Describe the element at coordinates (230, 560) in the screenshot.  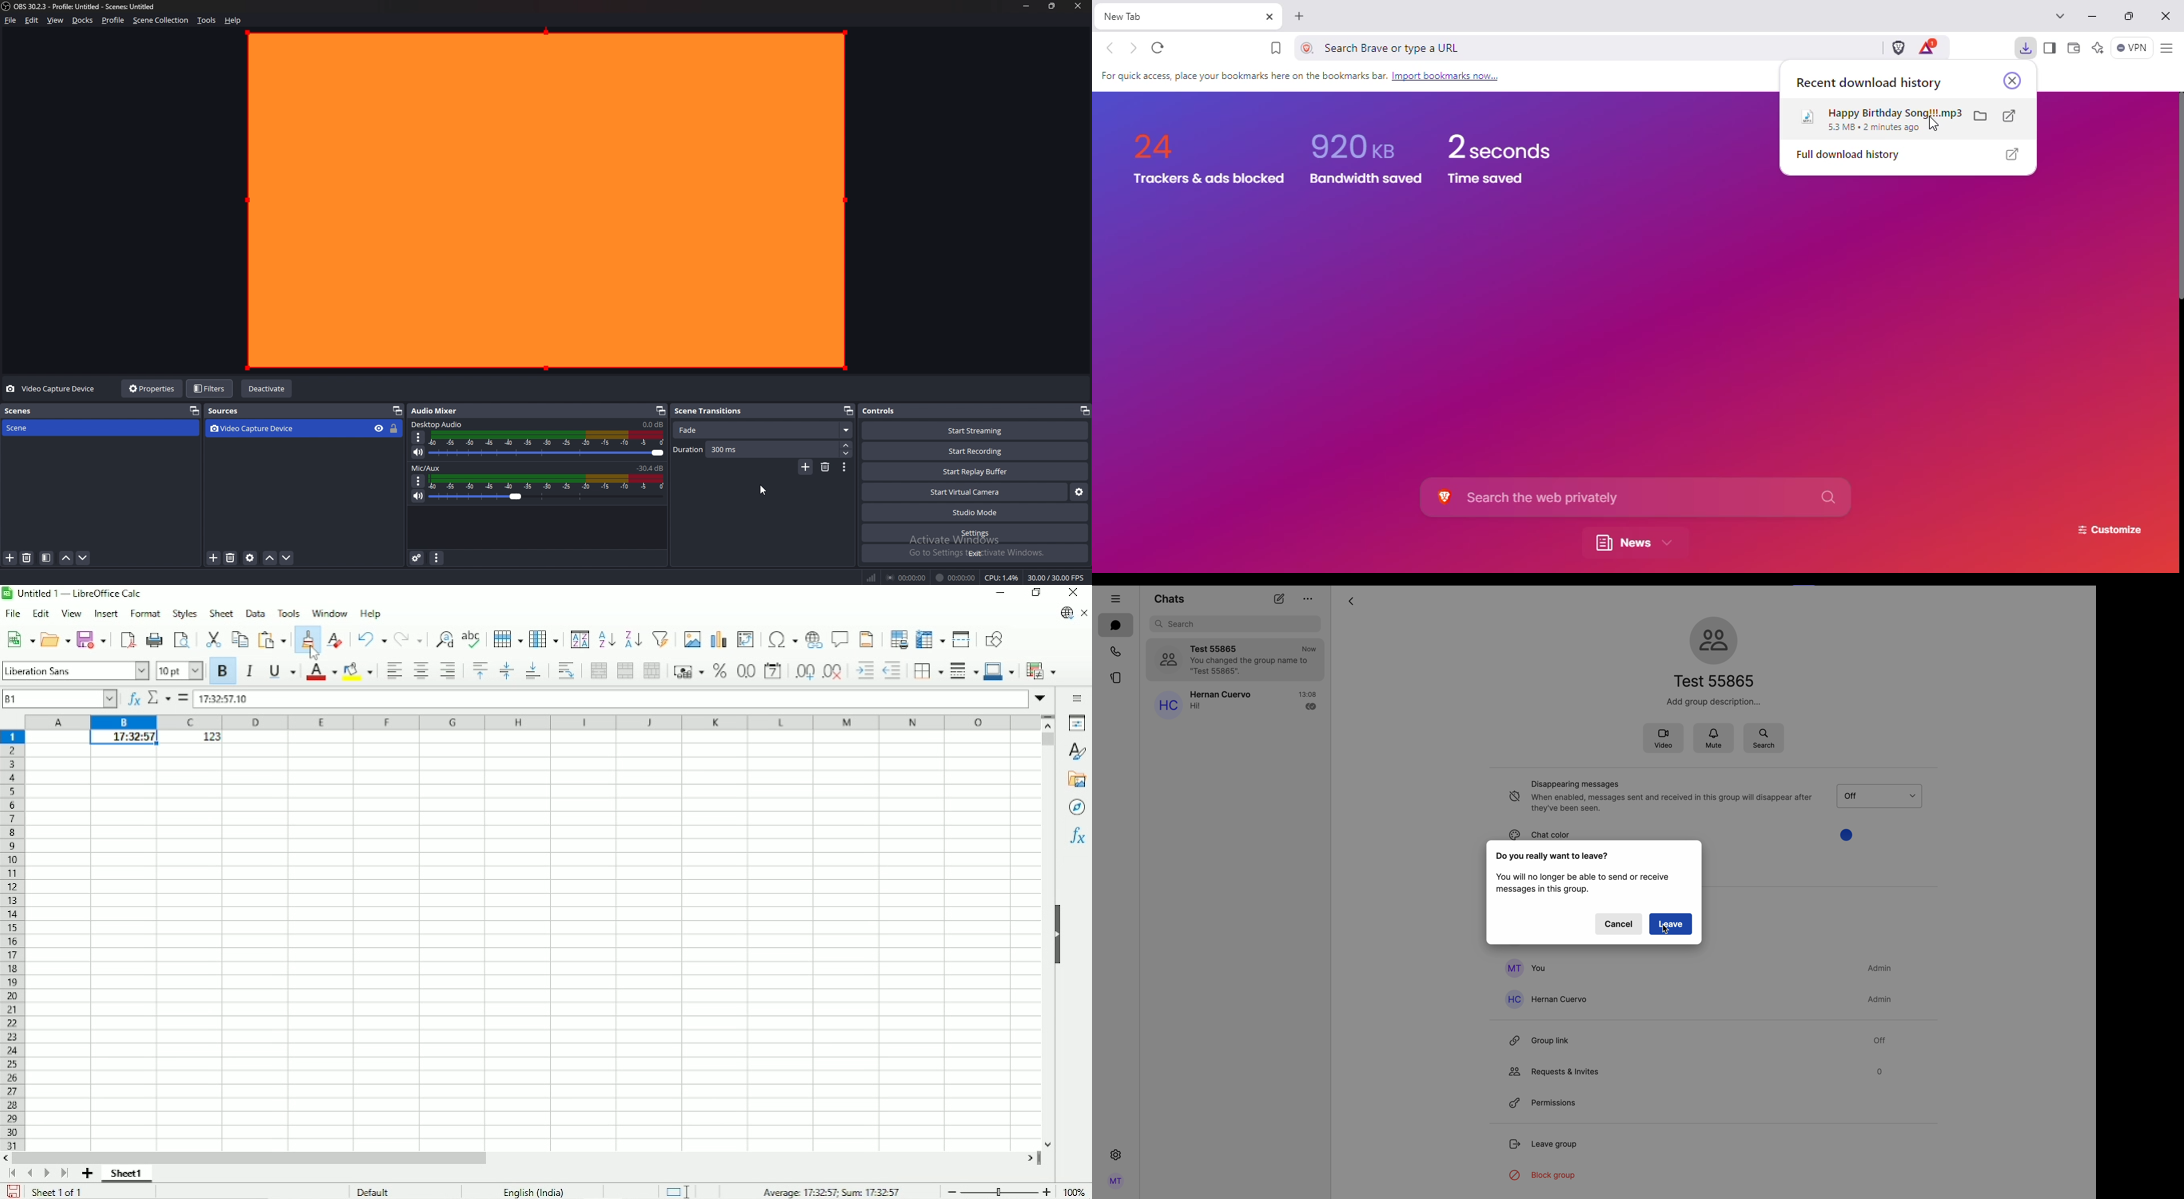
I see `remove source` at that location.